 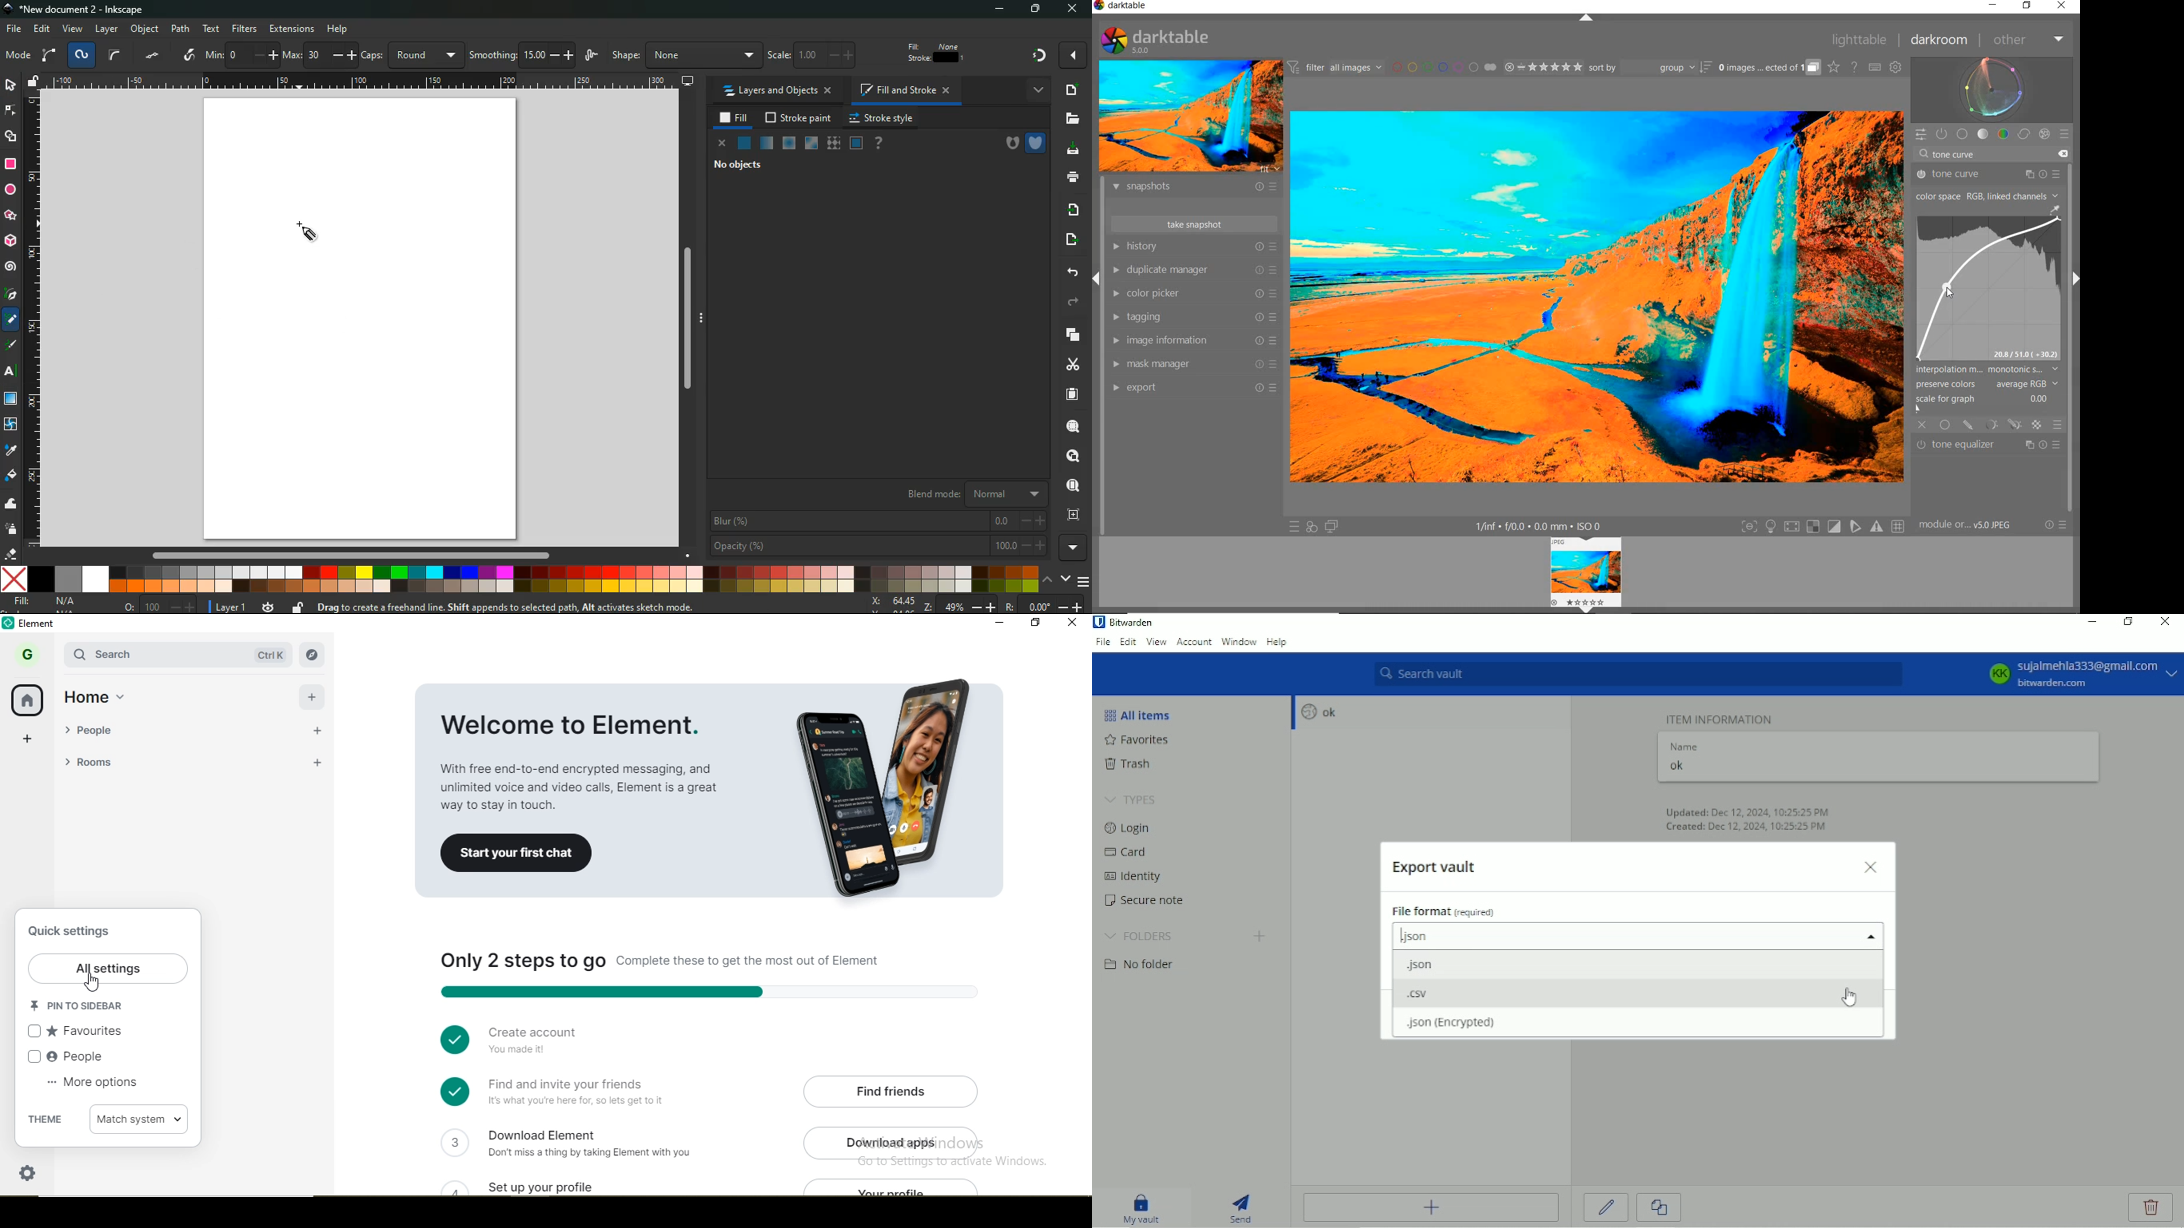 I want to click on Download Element, so click(x=596, y=1142).